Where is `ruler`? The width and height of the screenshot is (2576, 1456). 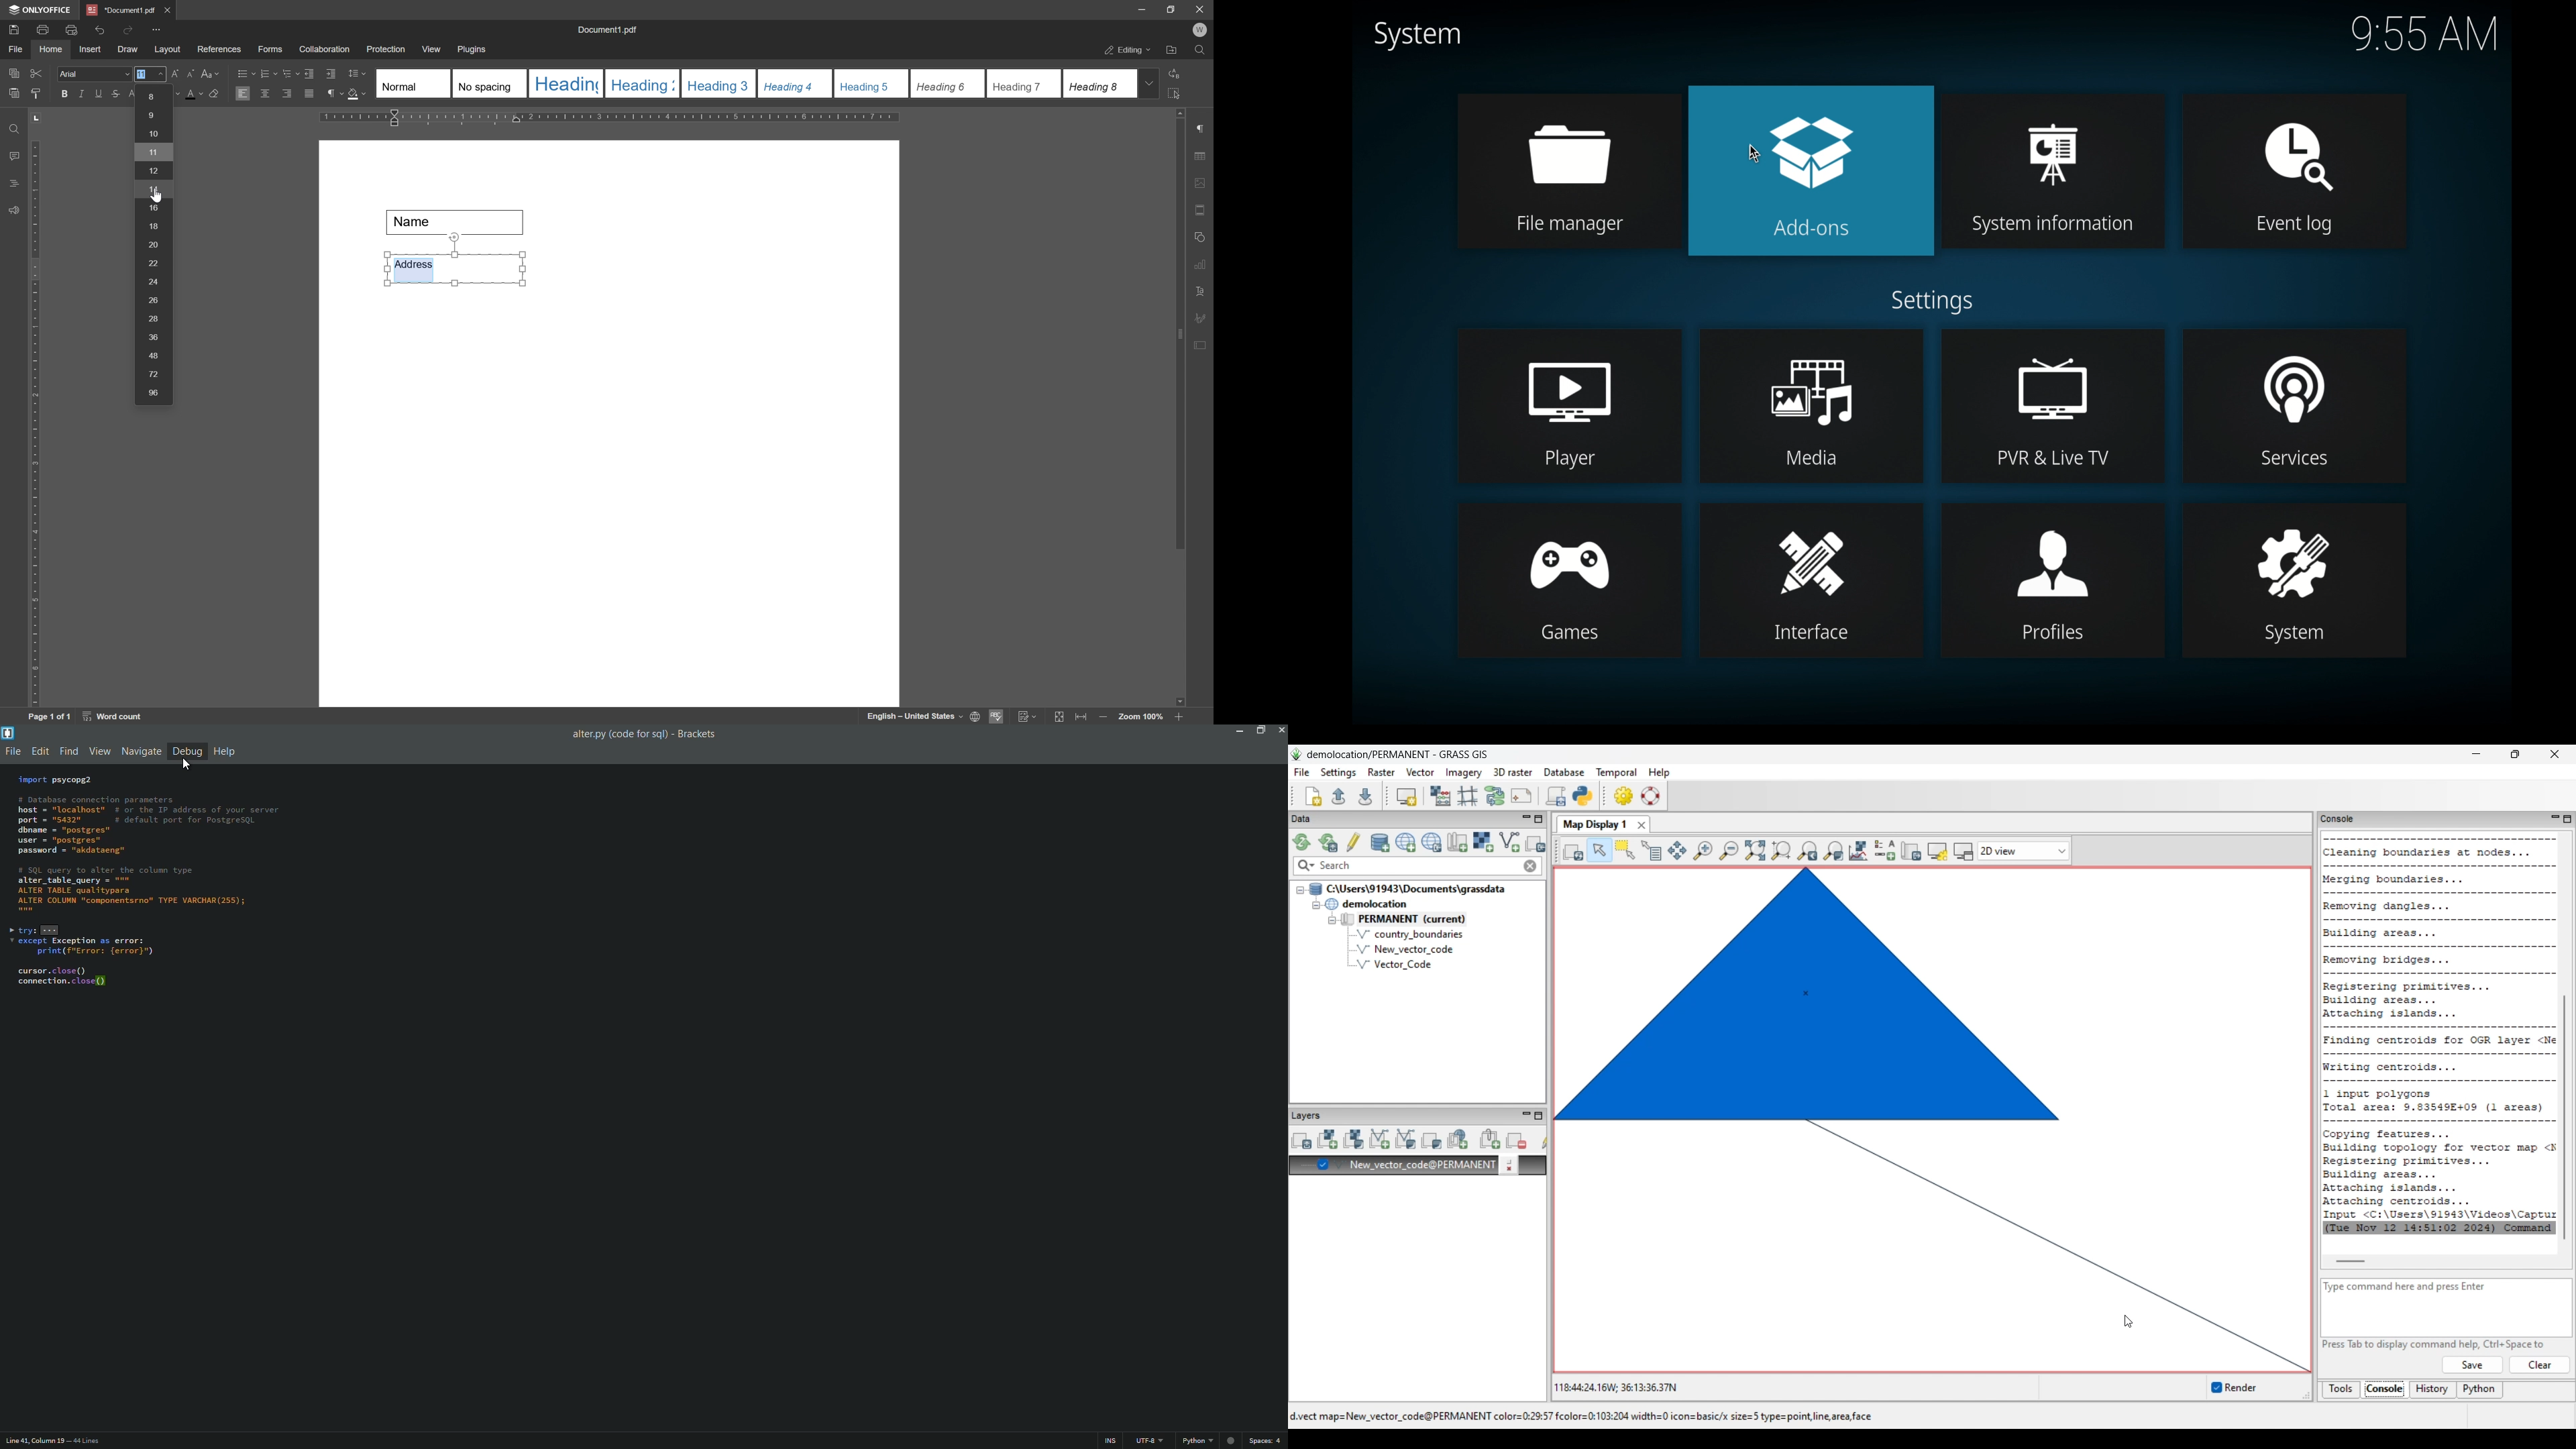
ruler is located at coordinates (614, 118).